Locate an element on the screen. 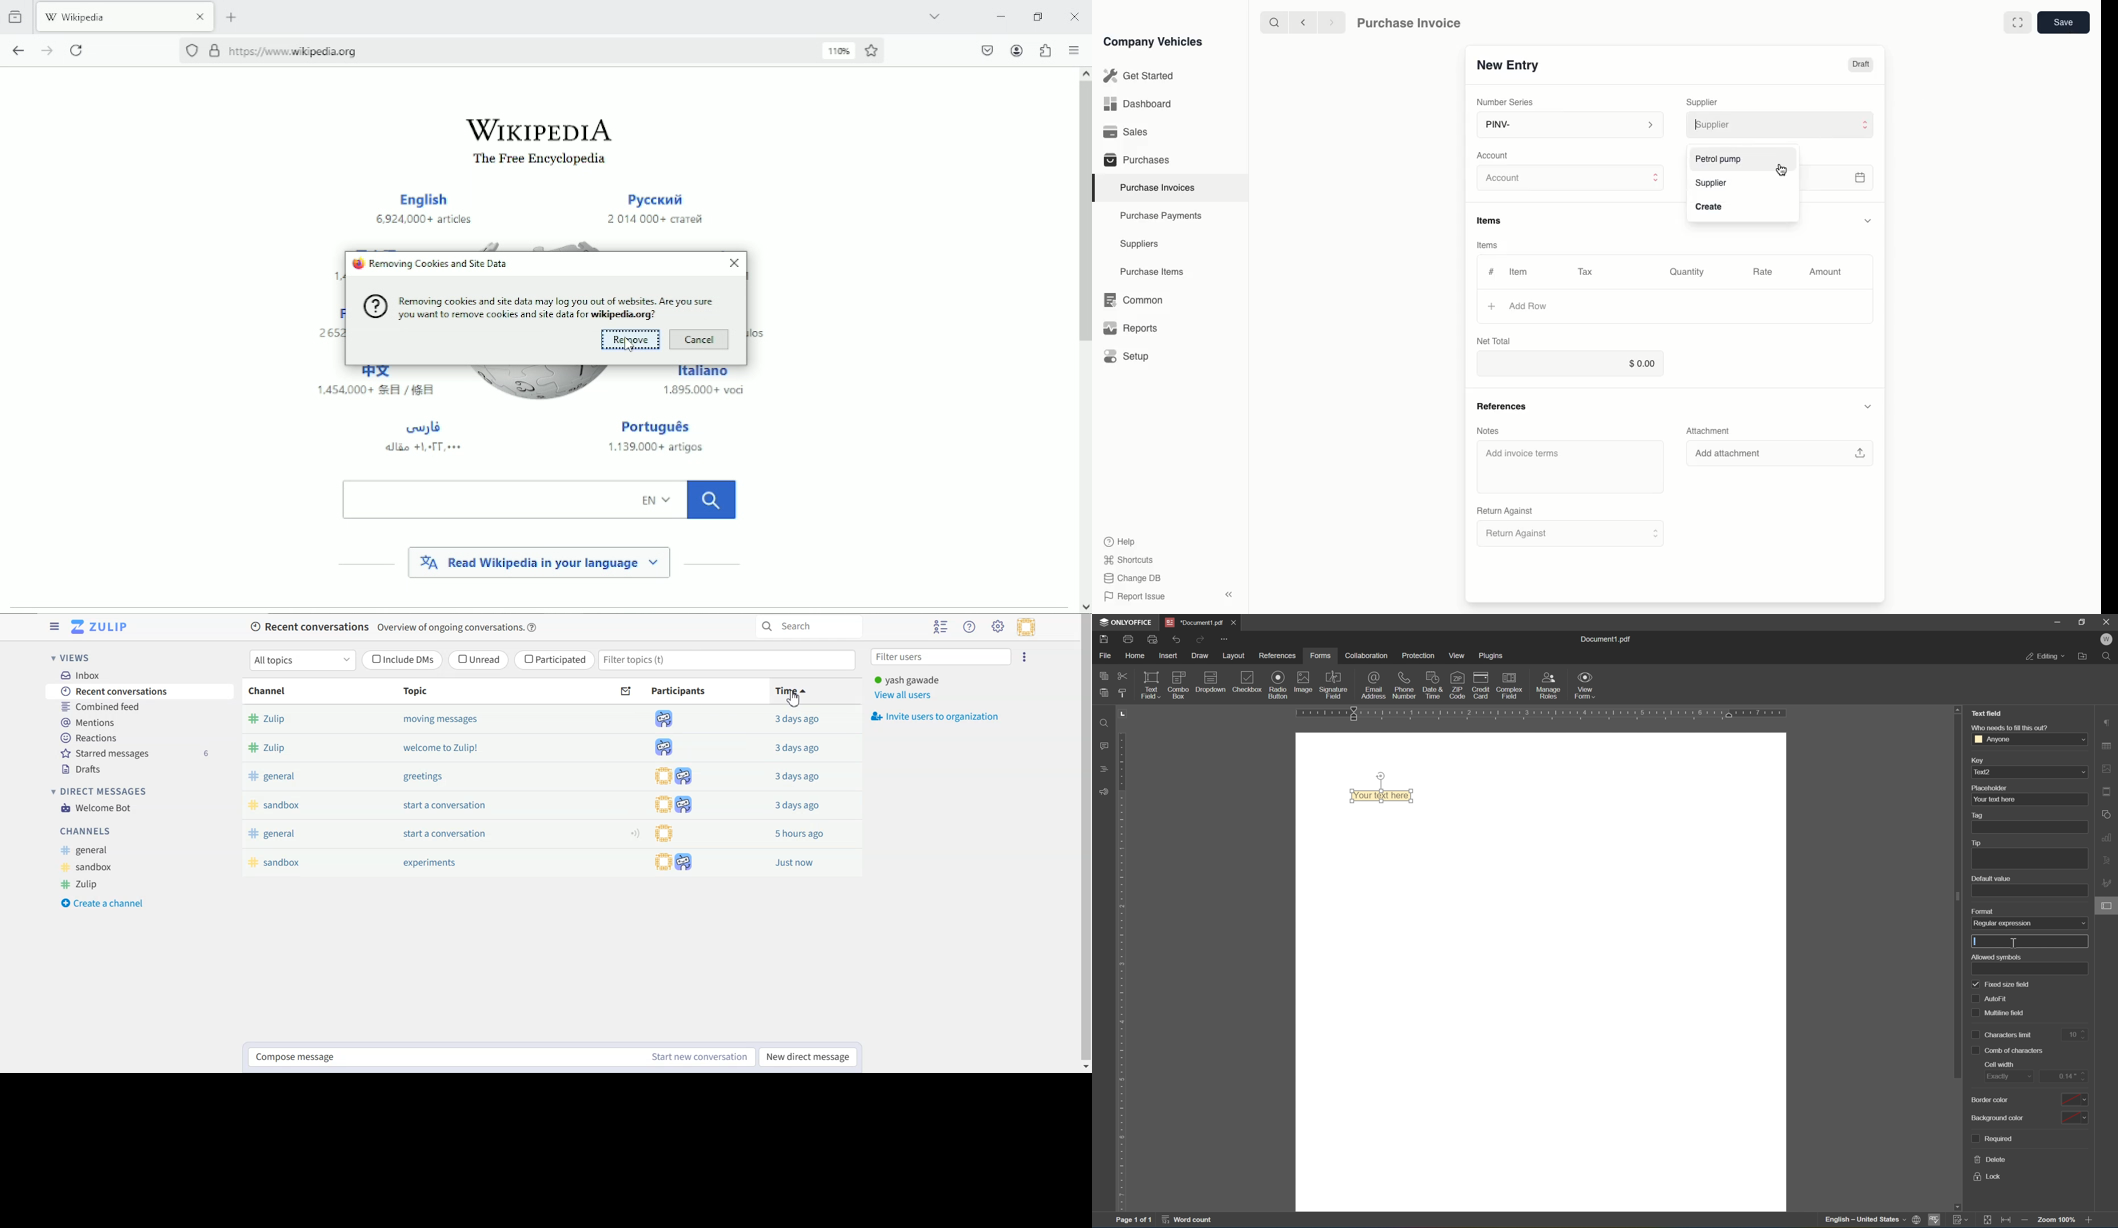 This screenshot has height=1232, width=2128. Draft is located at coordinates (1860, 63).